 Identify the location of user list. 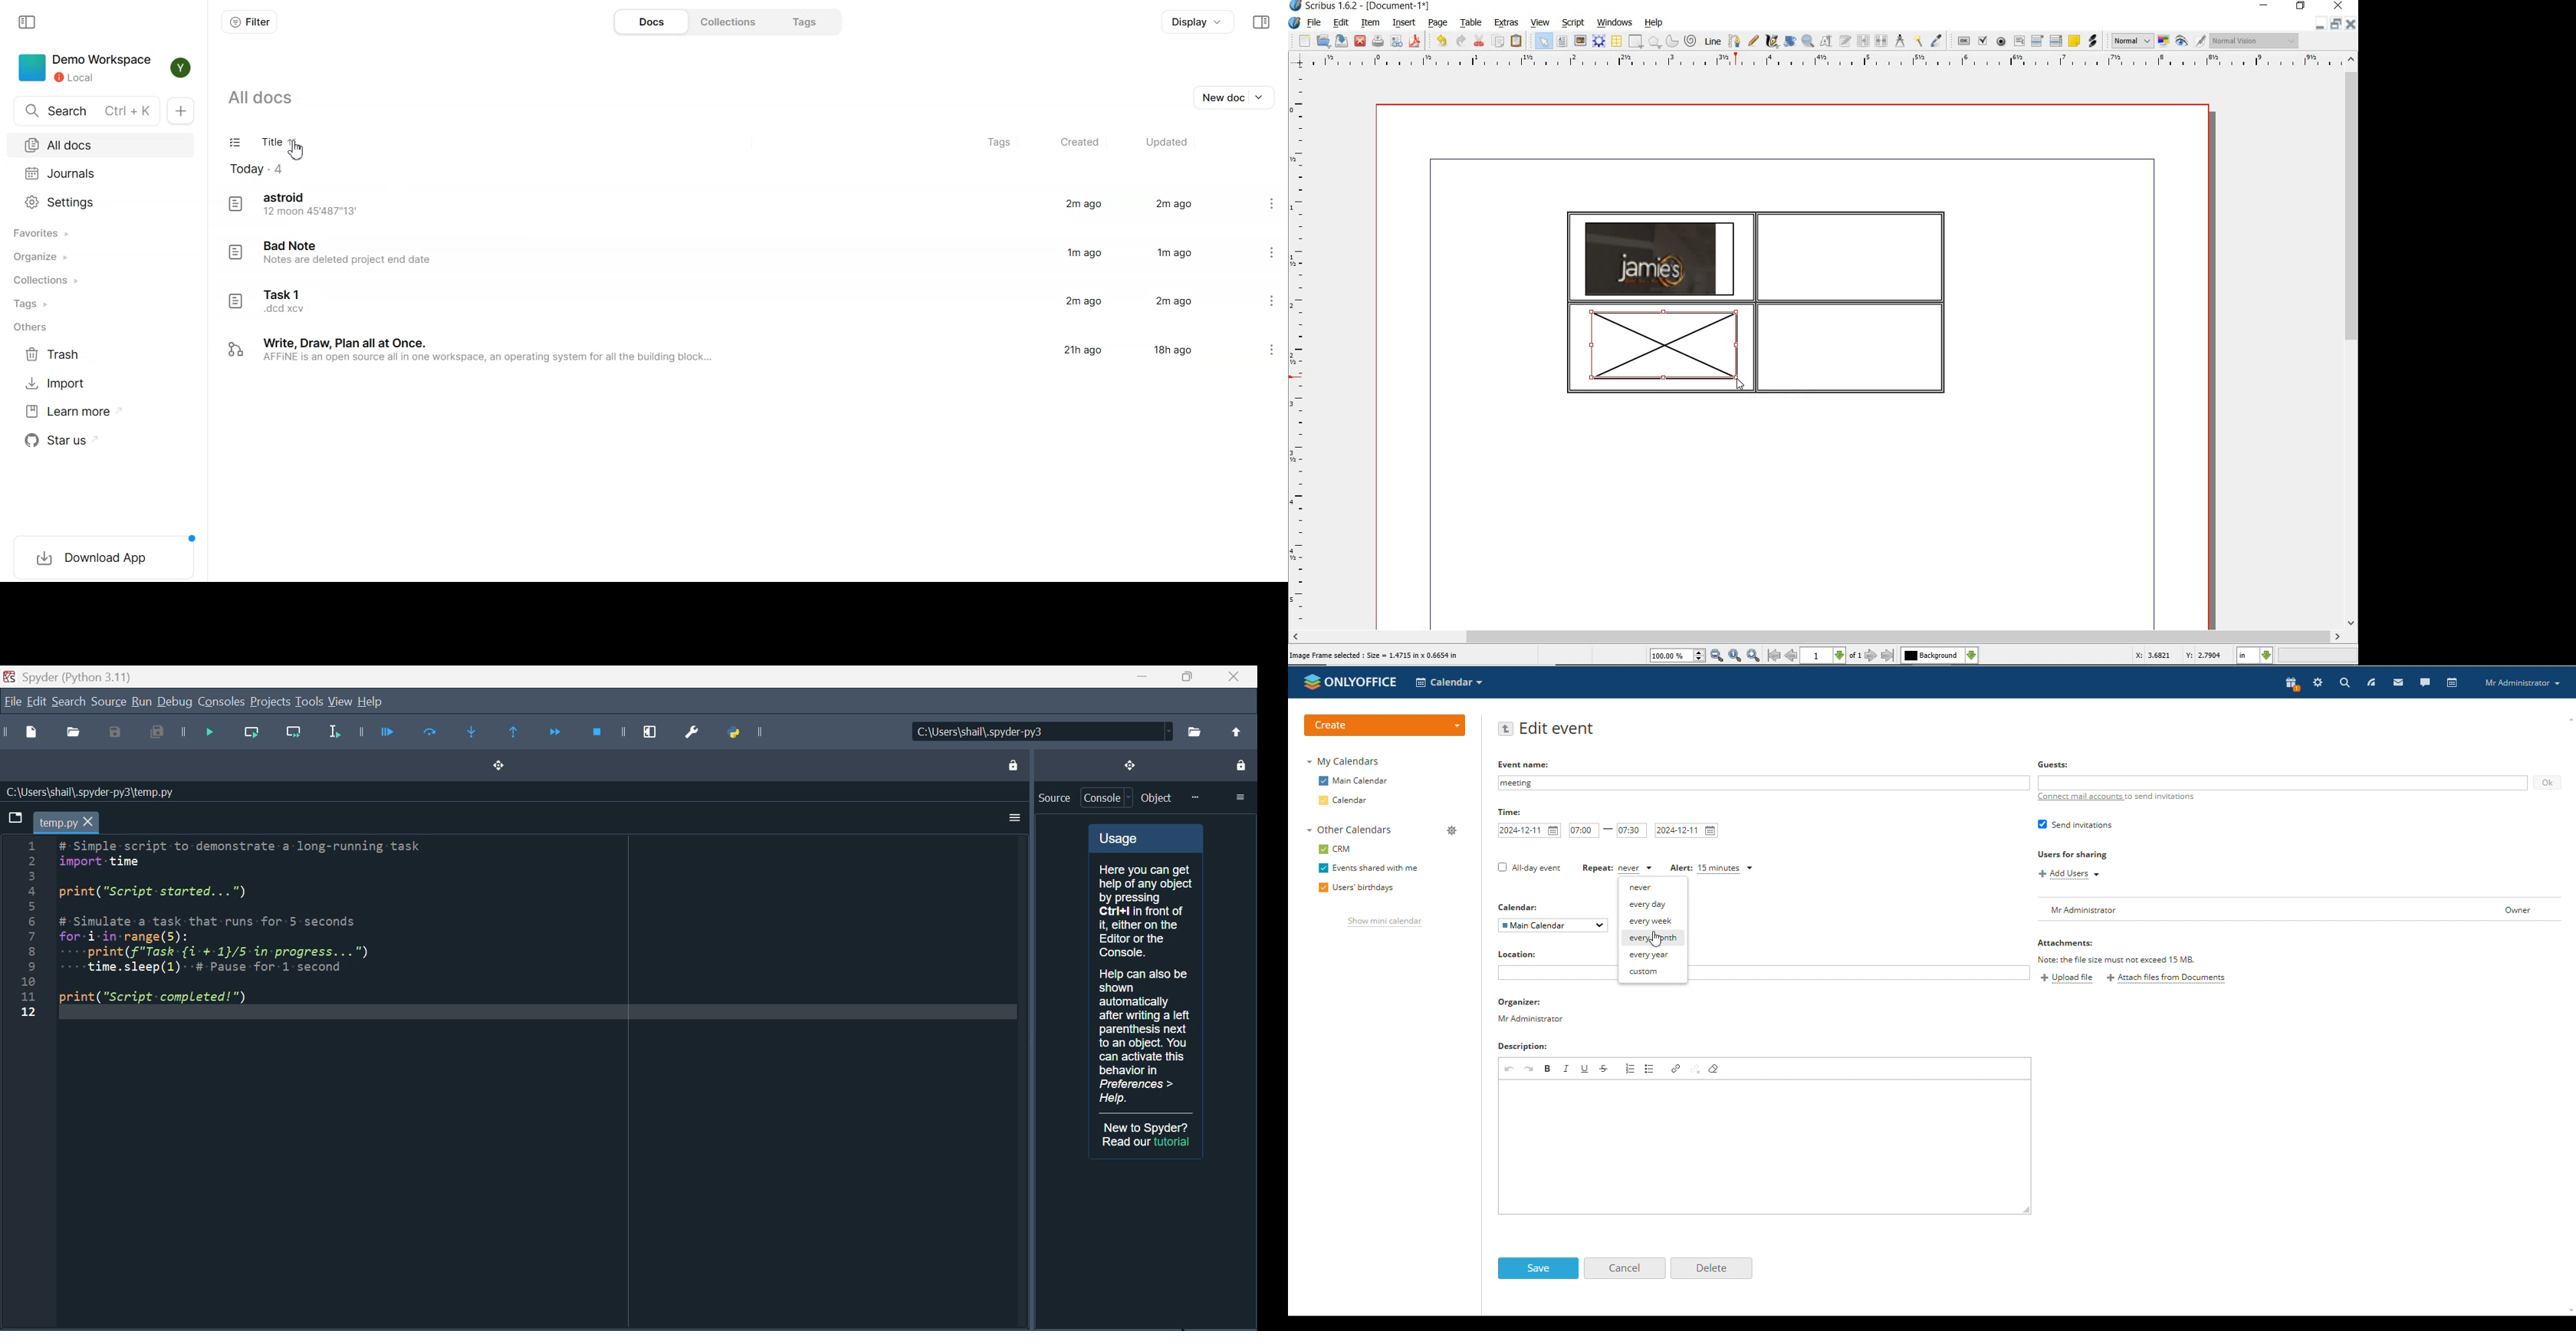
(2298, 909).